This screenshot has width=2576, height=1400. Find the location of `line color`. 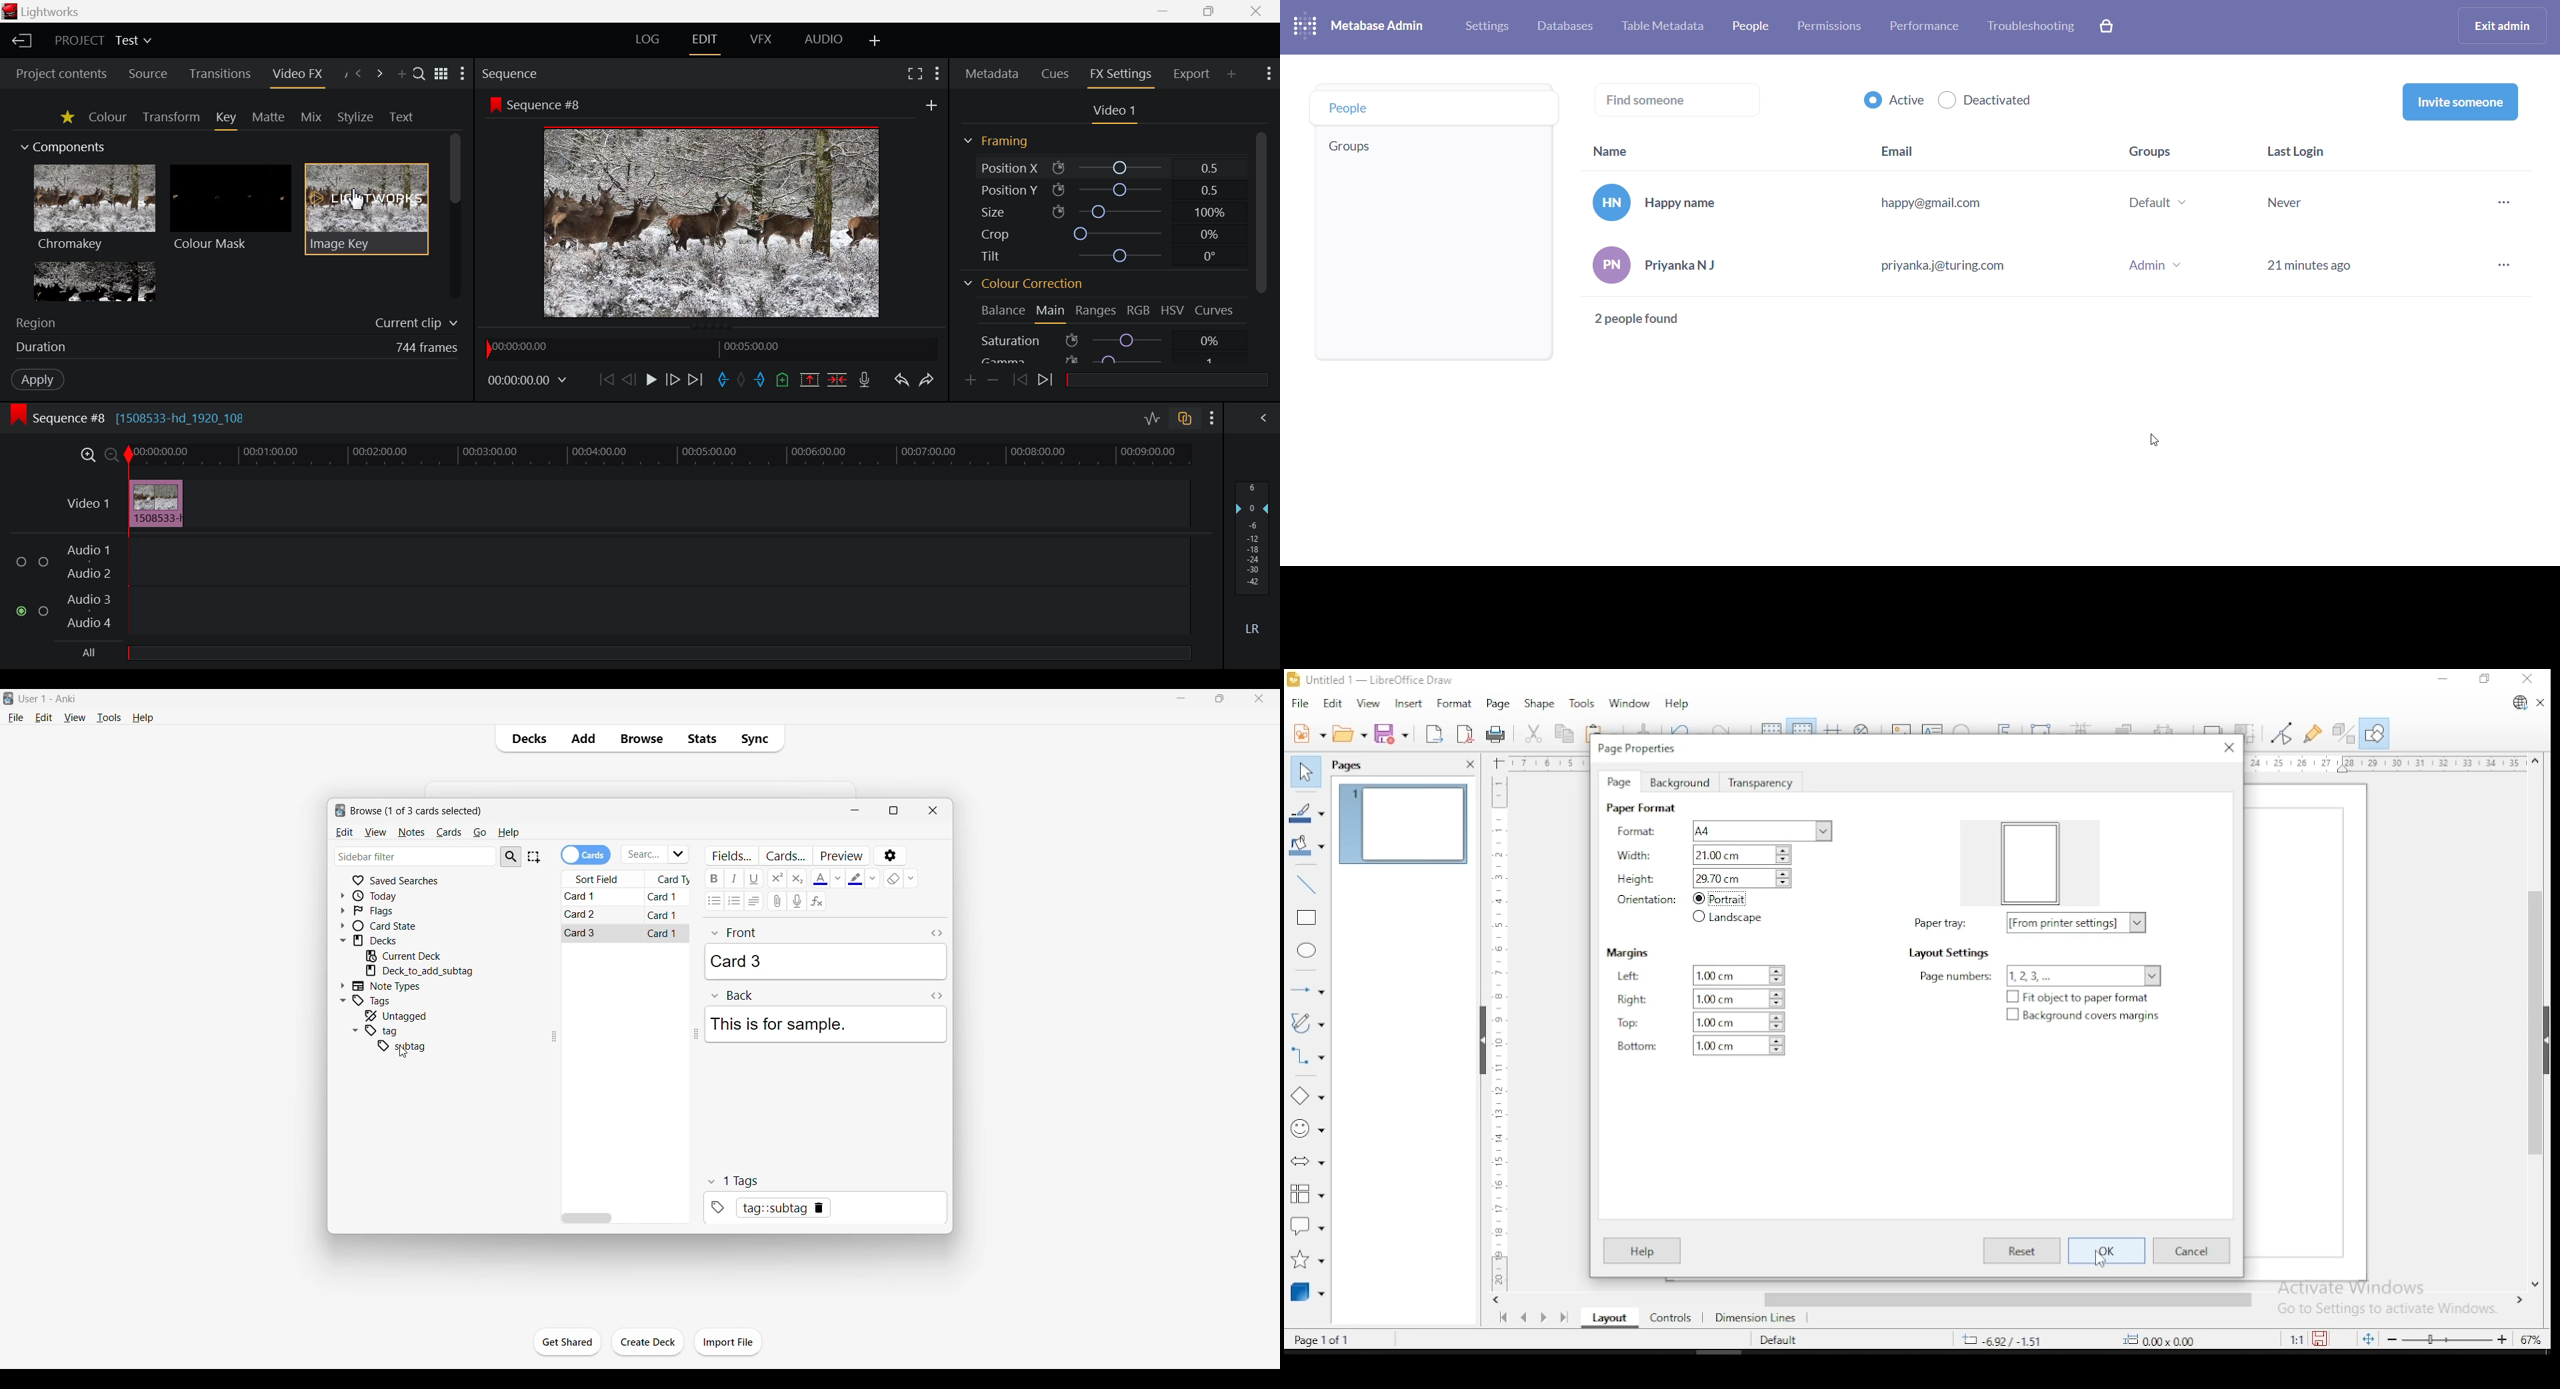

line color is located at coordinates (1306, 811).